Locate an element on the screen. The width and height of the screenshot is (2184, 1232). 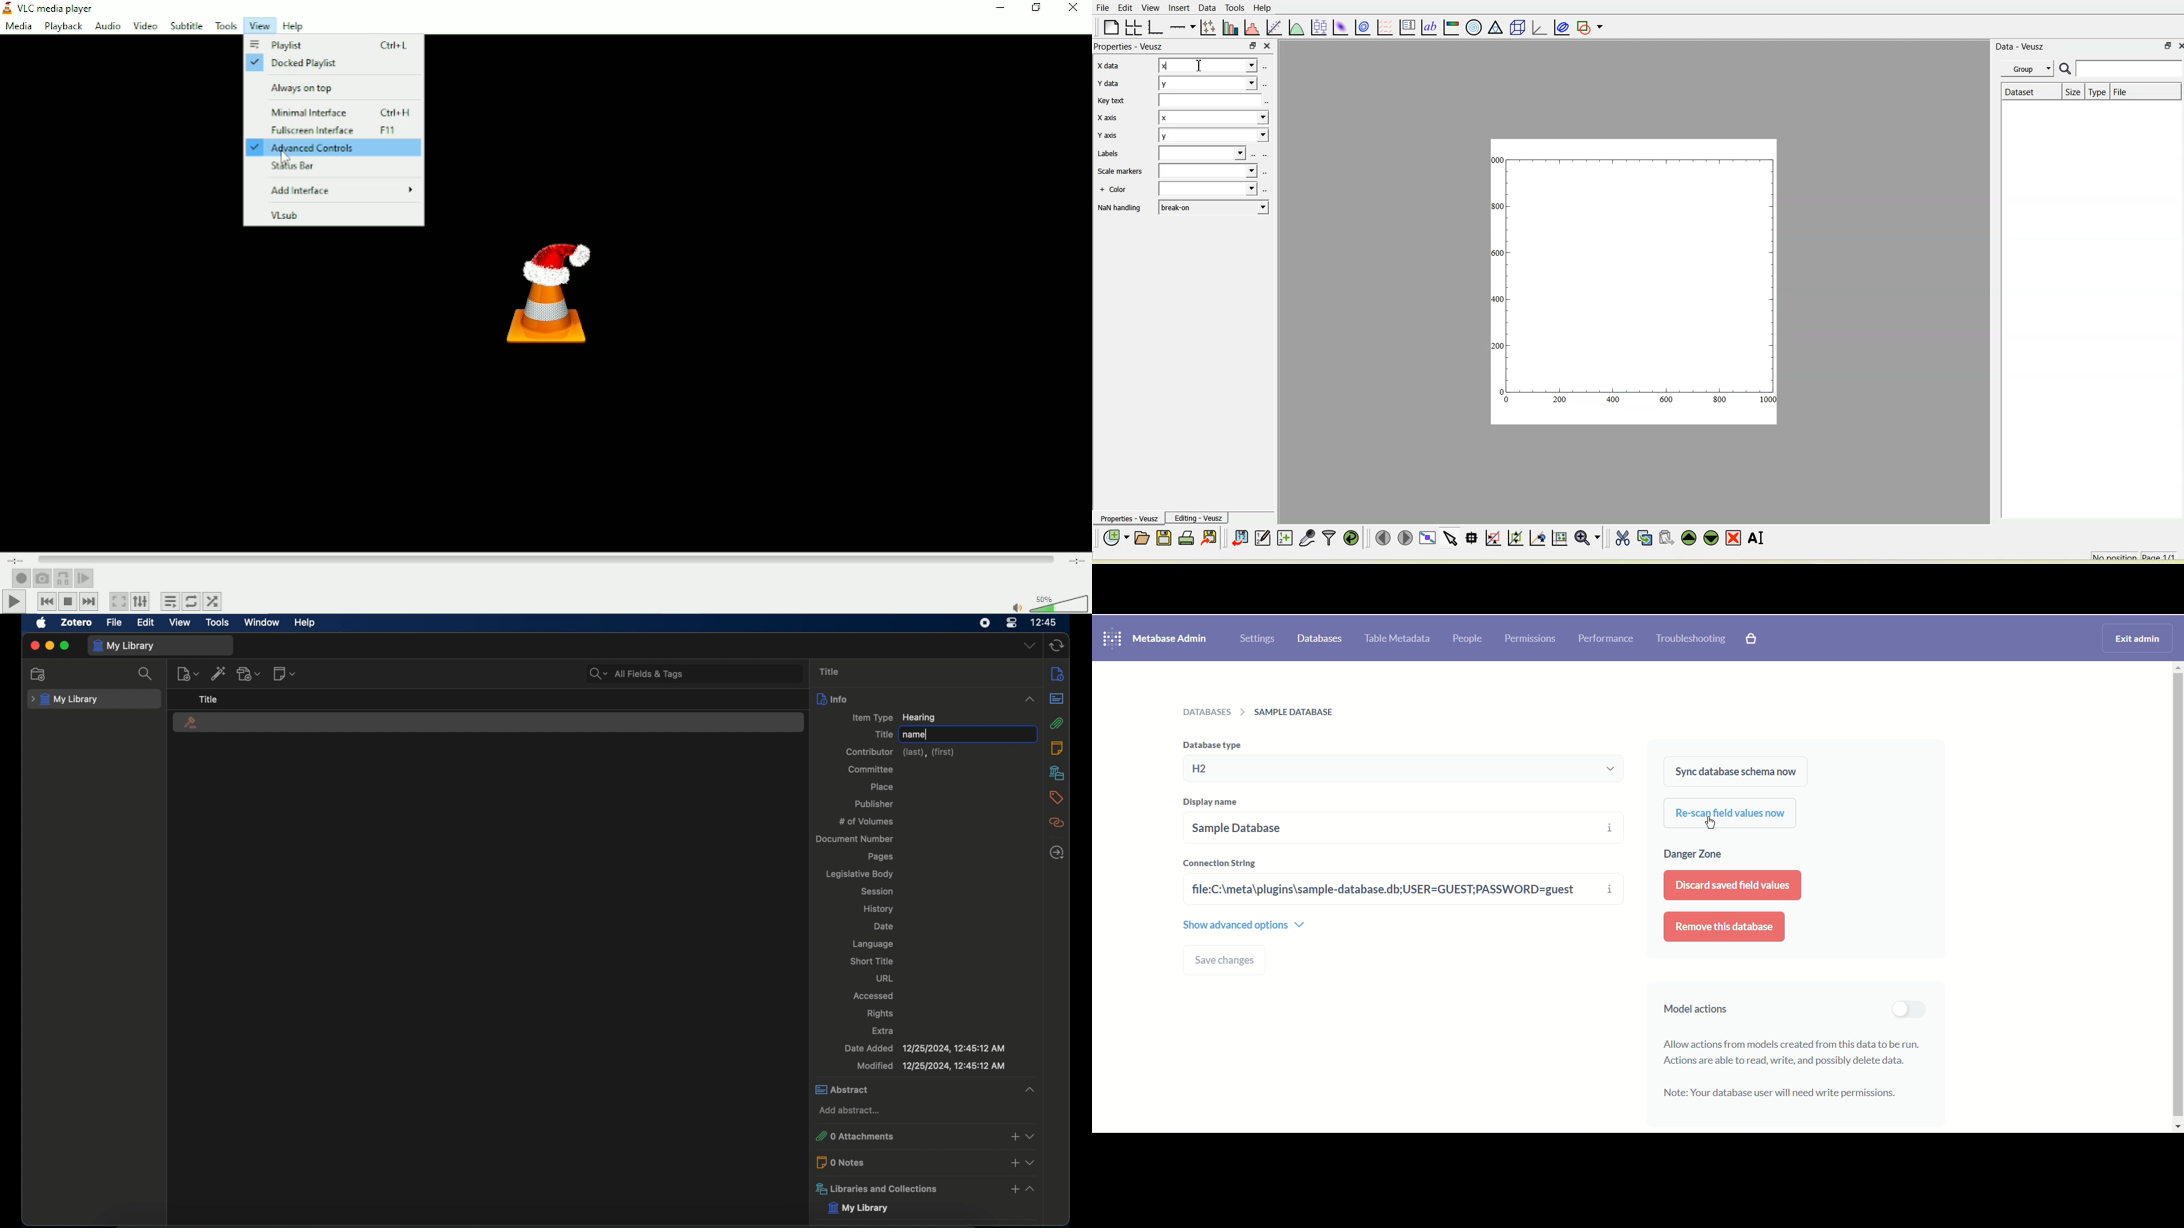
name is located at coordinates (914, 736).